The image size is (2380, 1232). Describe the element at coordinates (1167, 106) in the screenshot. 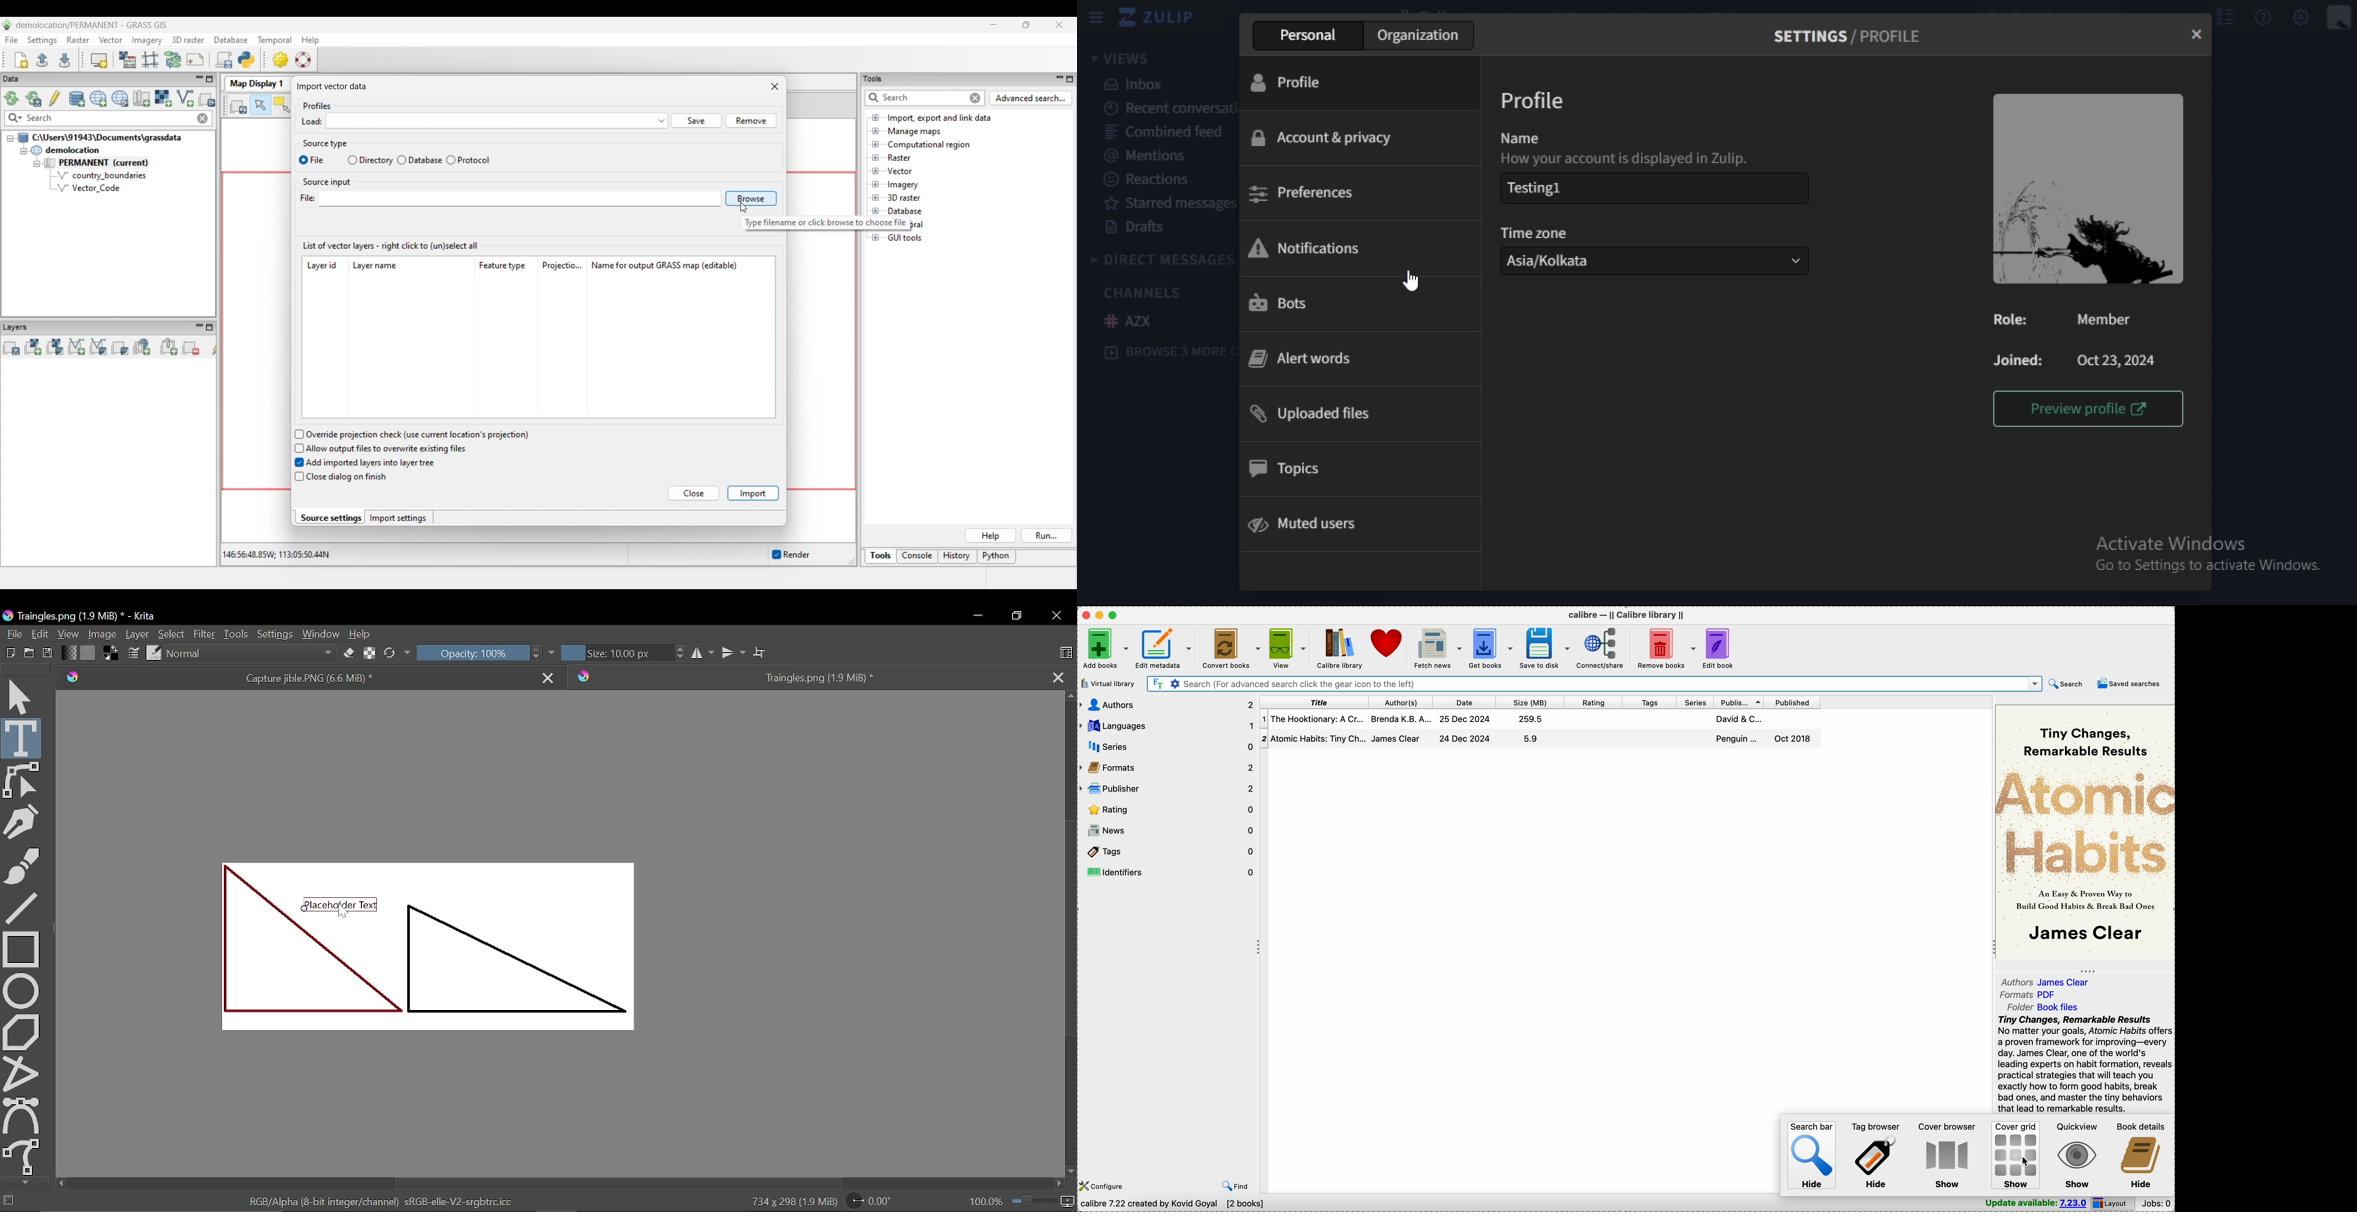

I see `recent conversation` at that location.